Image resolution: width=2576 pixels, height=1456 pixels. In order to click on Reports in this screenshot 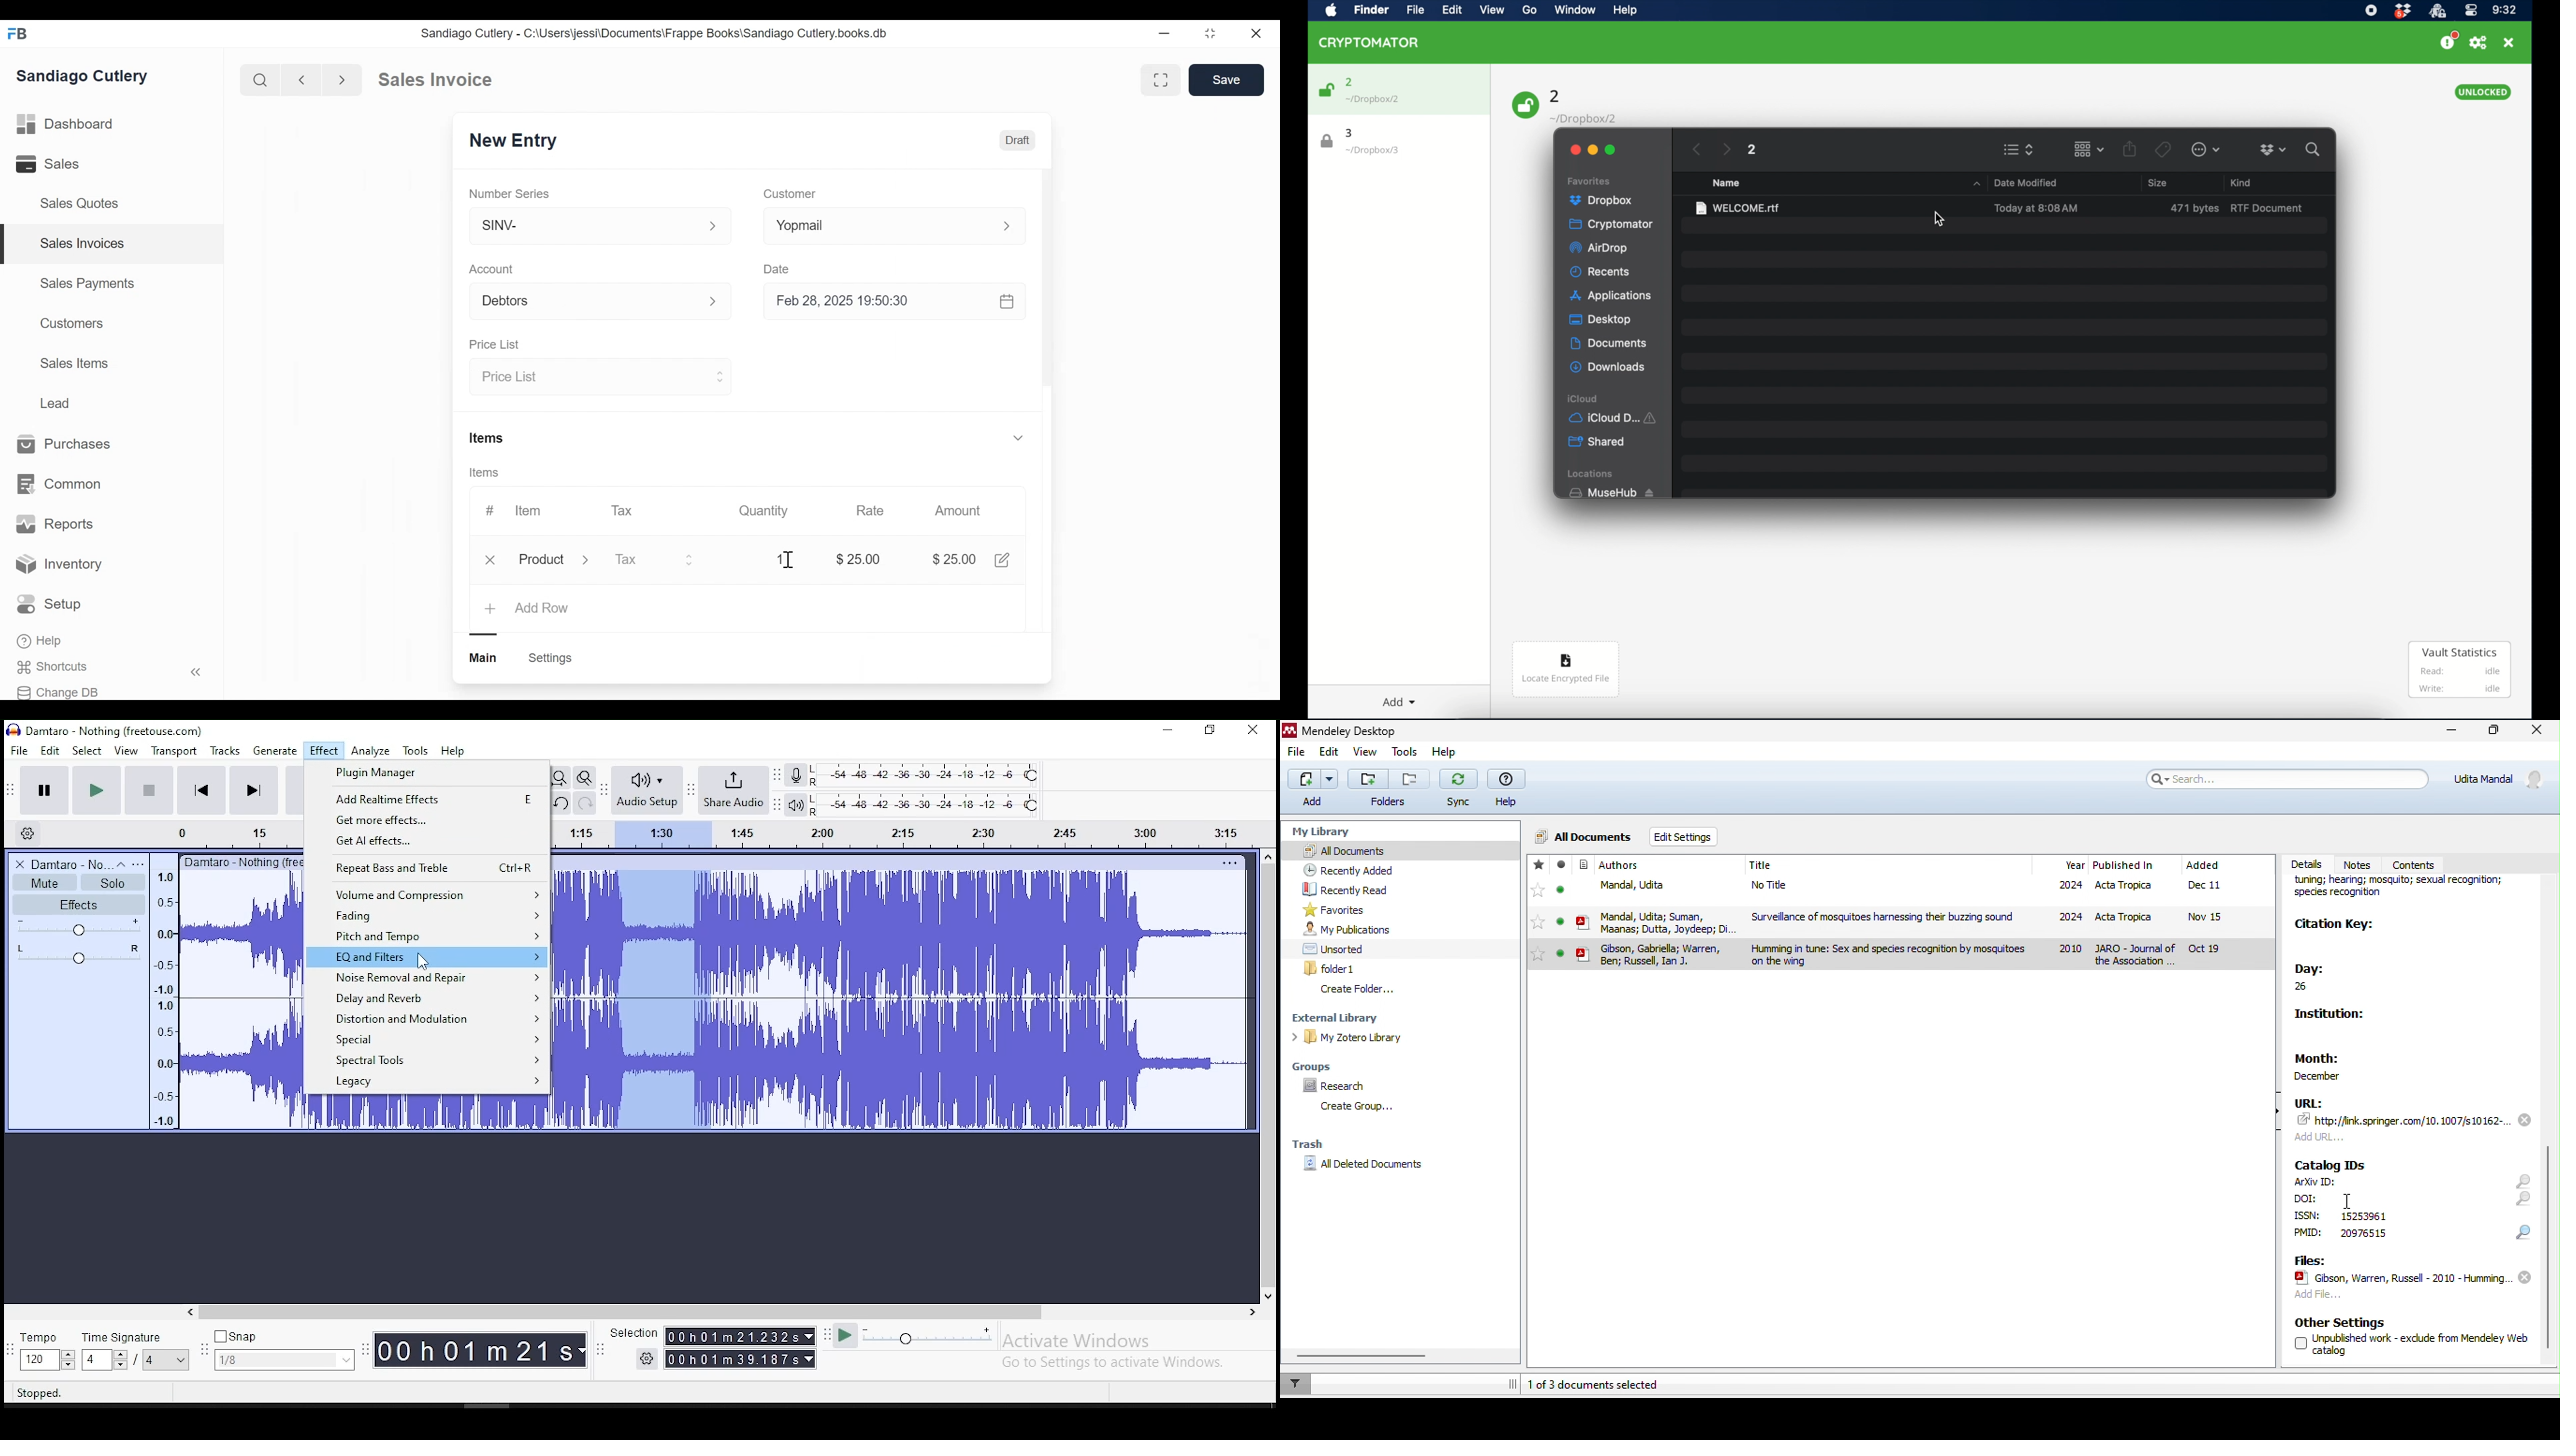, I will do `click(55, 524)`.